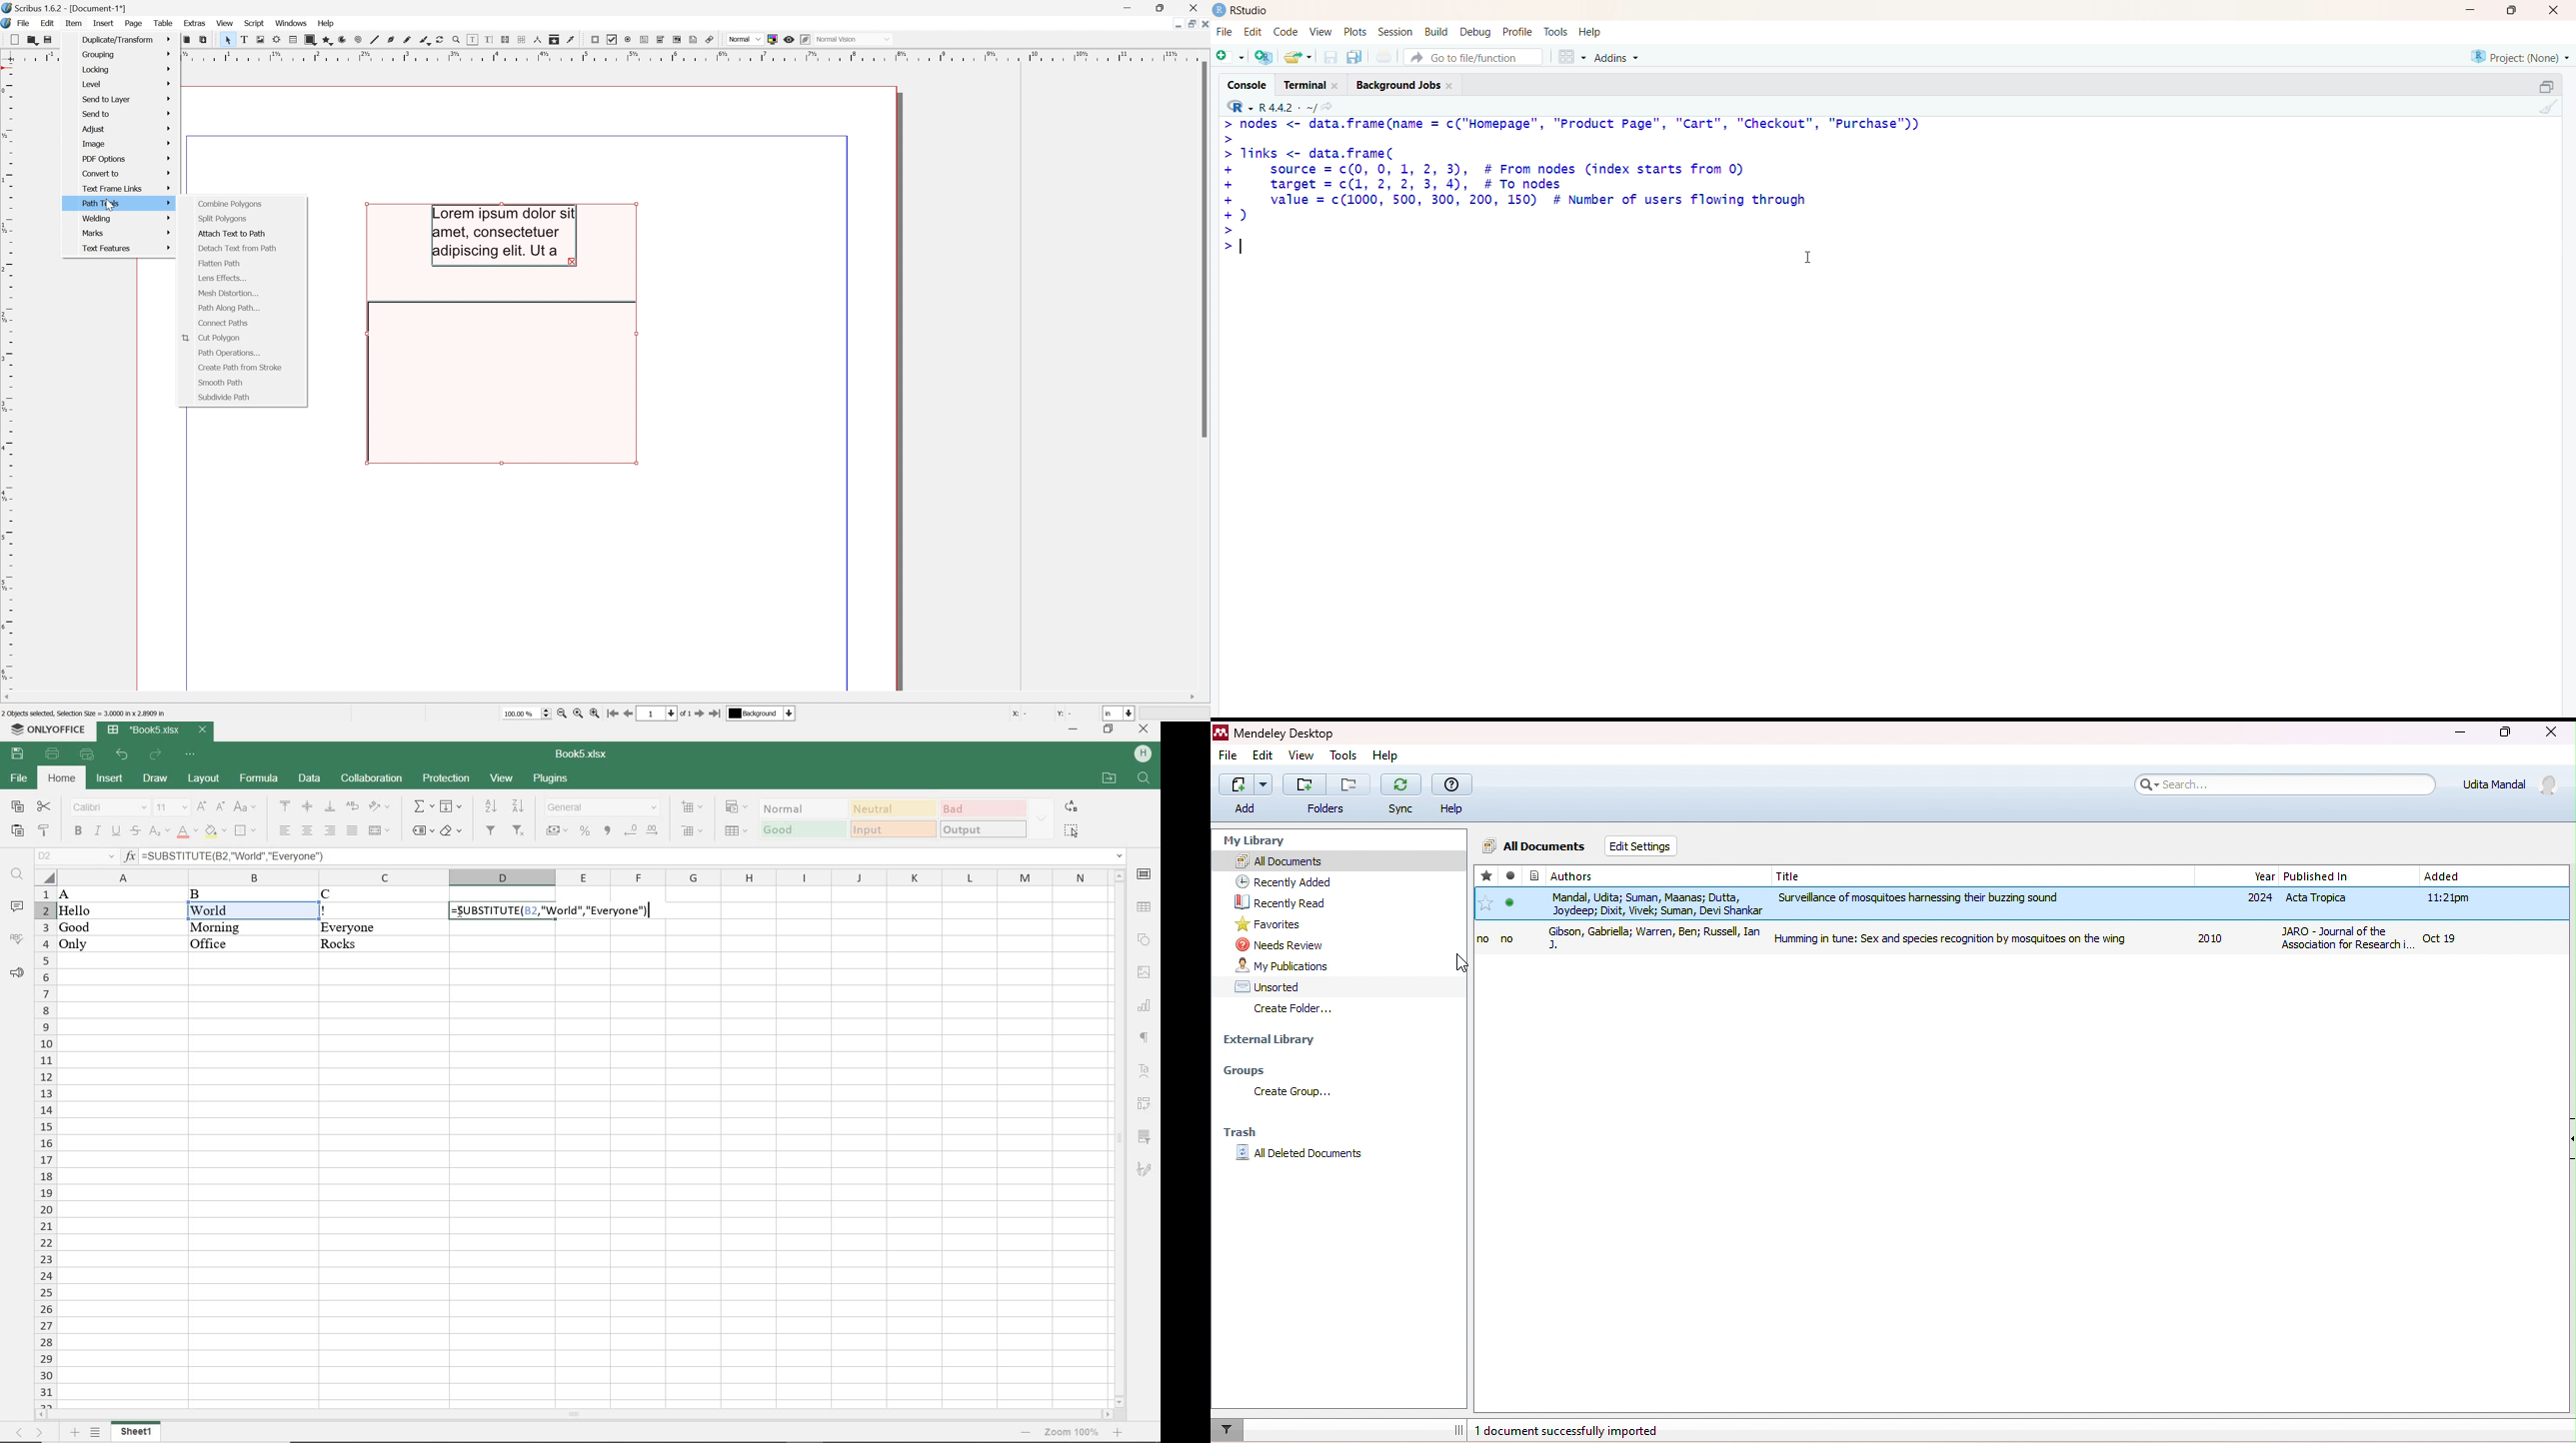 The width and height of the screenshot is (2576, 1456). What do you see at coordinates (555, 39) in the screenshot?
I see `Copy item properties` at bounding box center [555, 39].